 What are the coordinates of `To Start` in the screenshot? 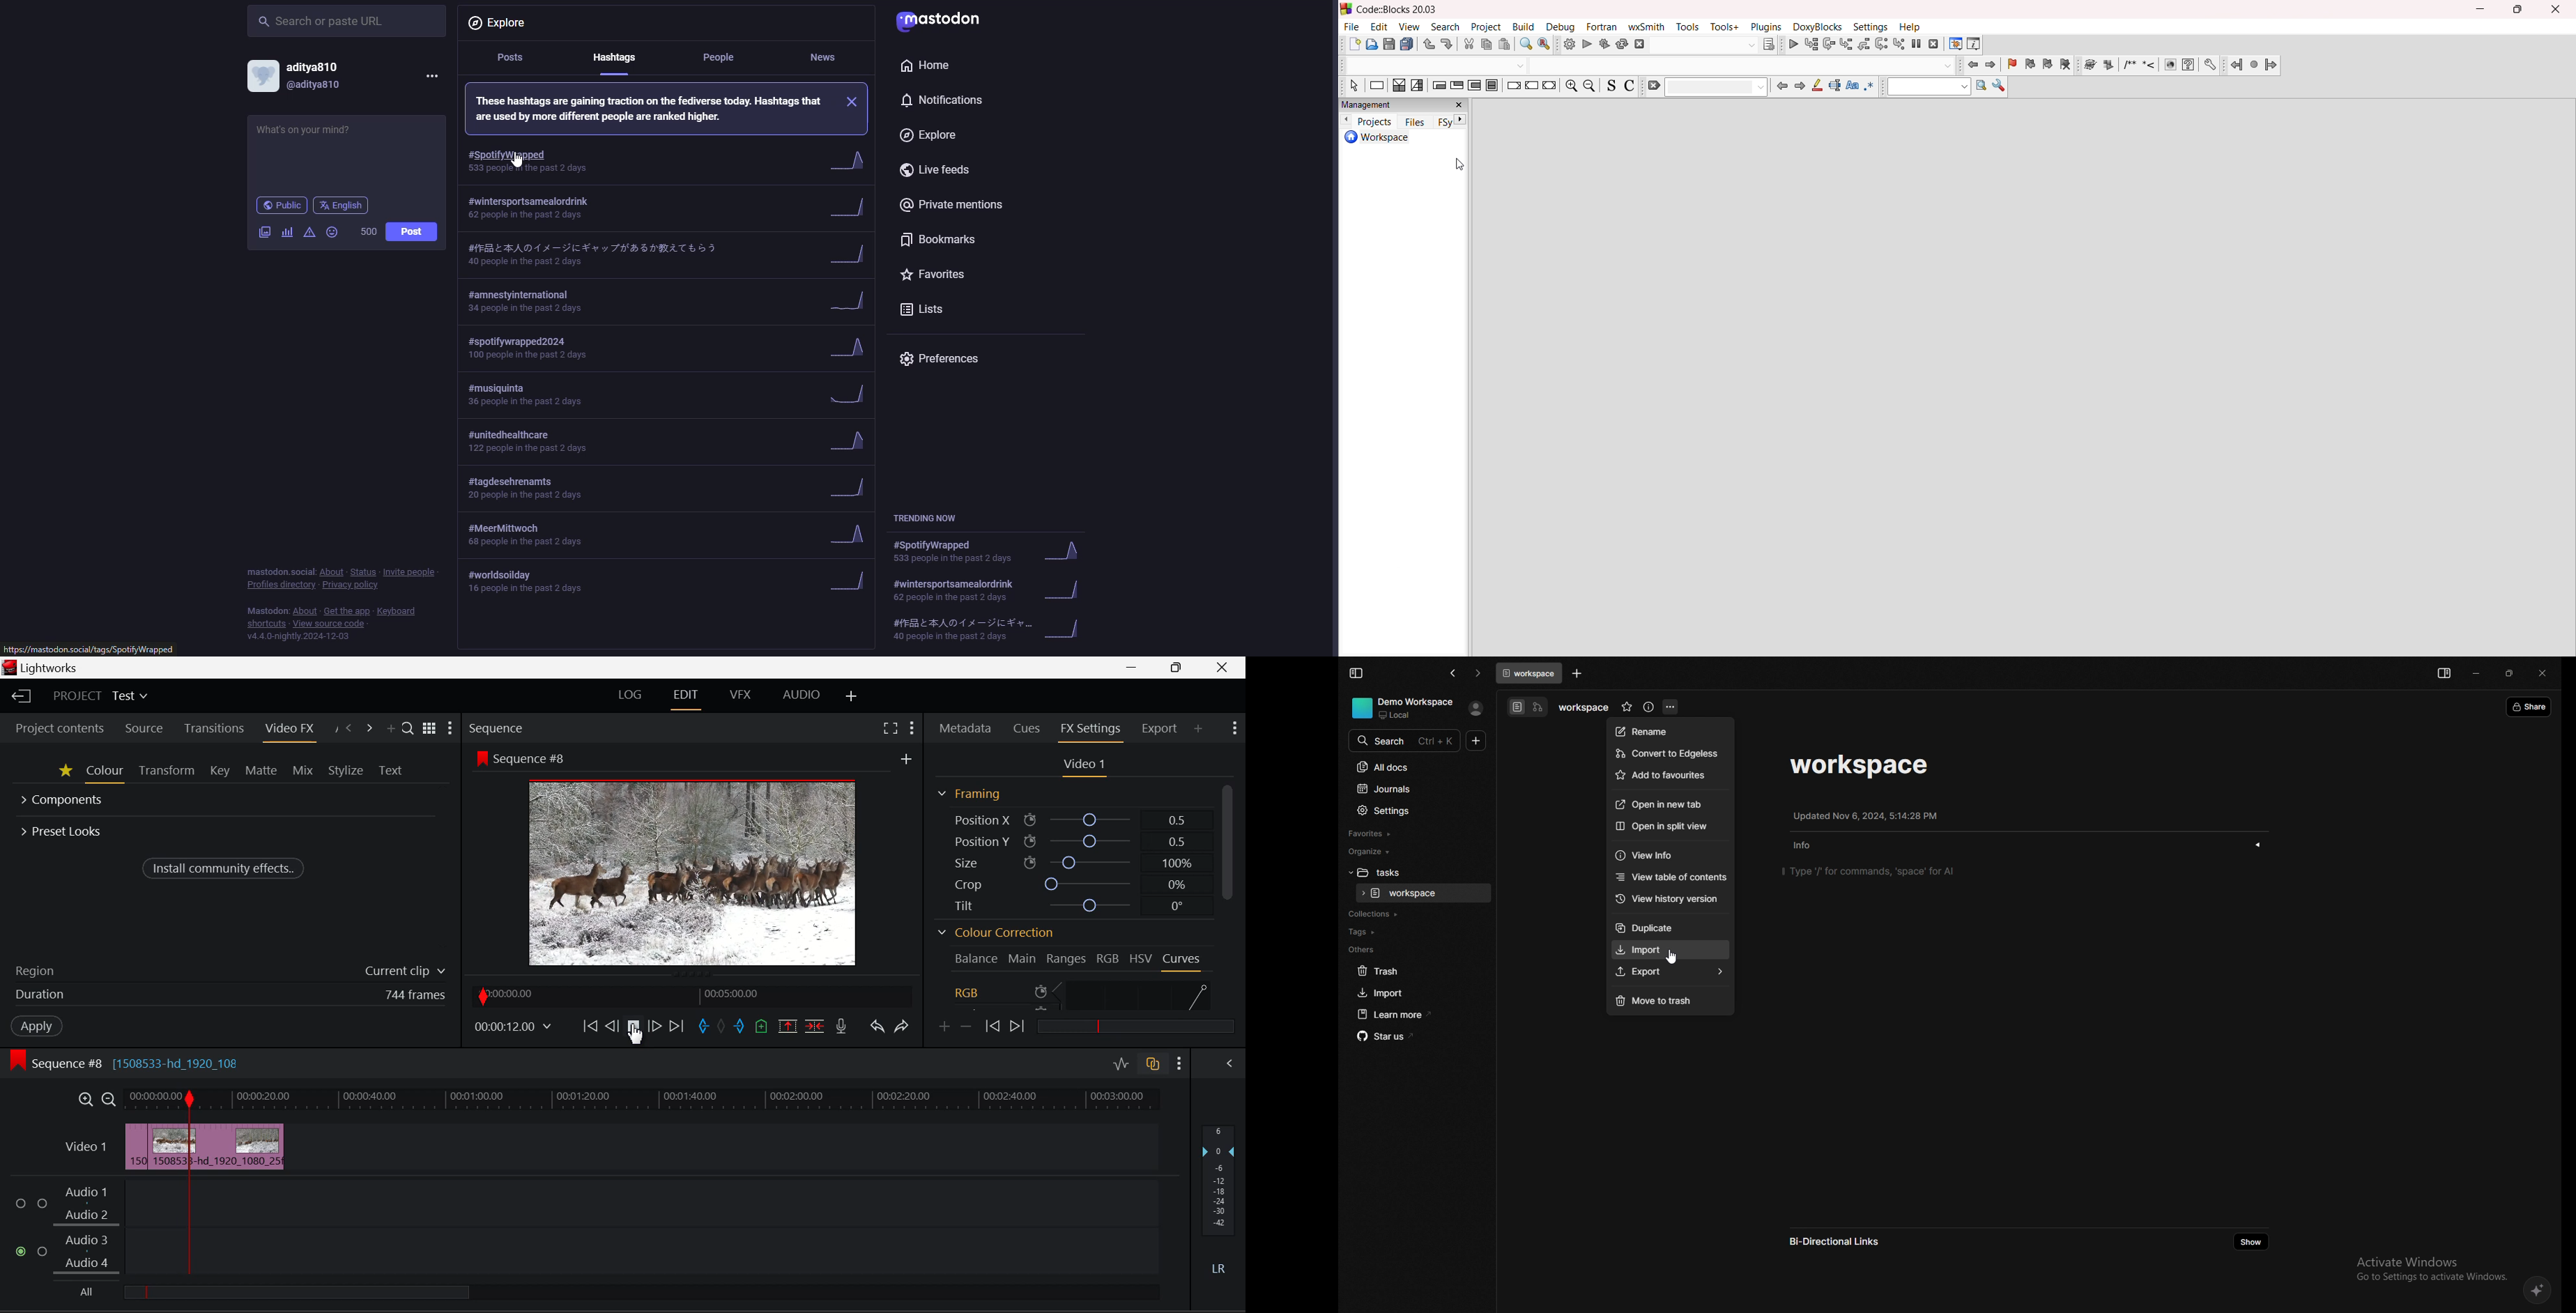 It's located at (592, 1027).